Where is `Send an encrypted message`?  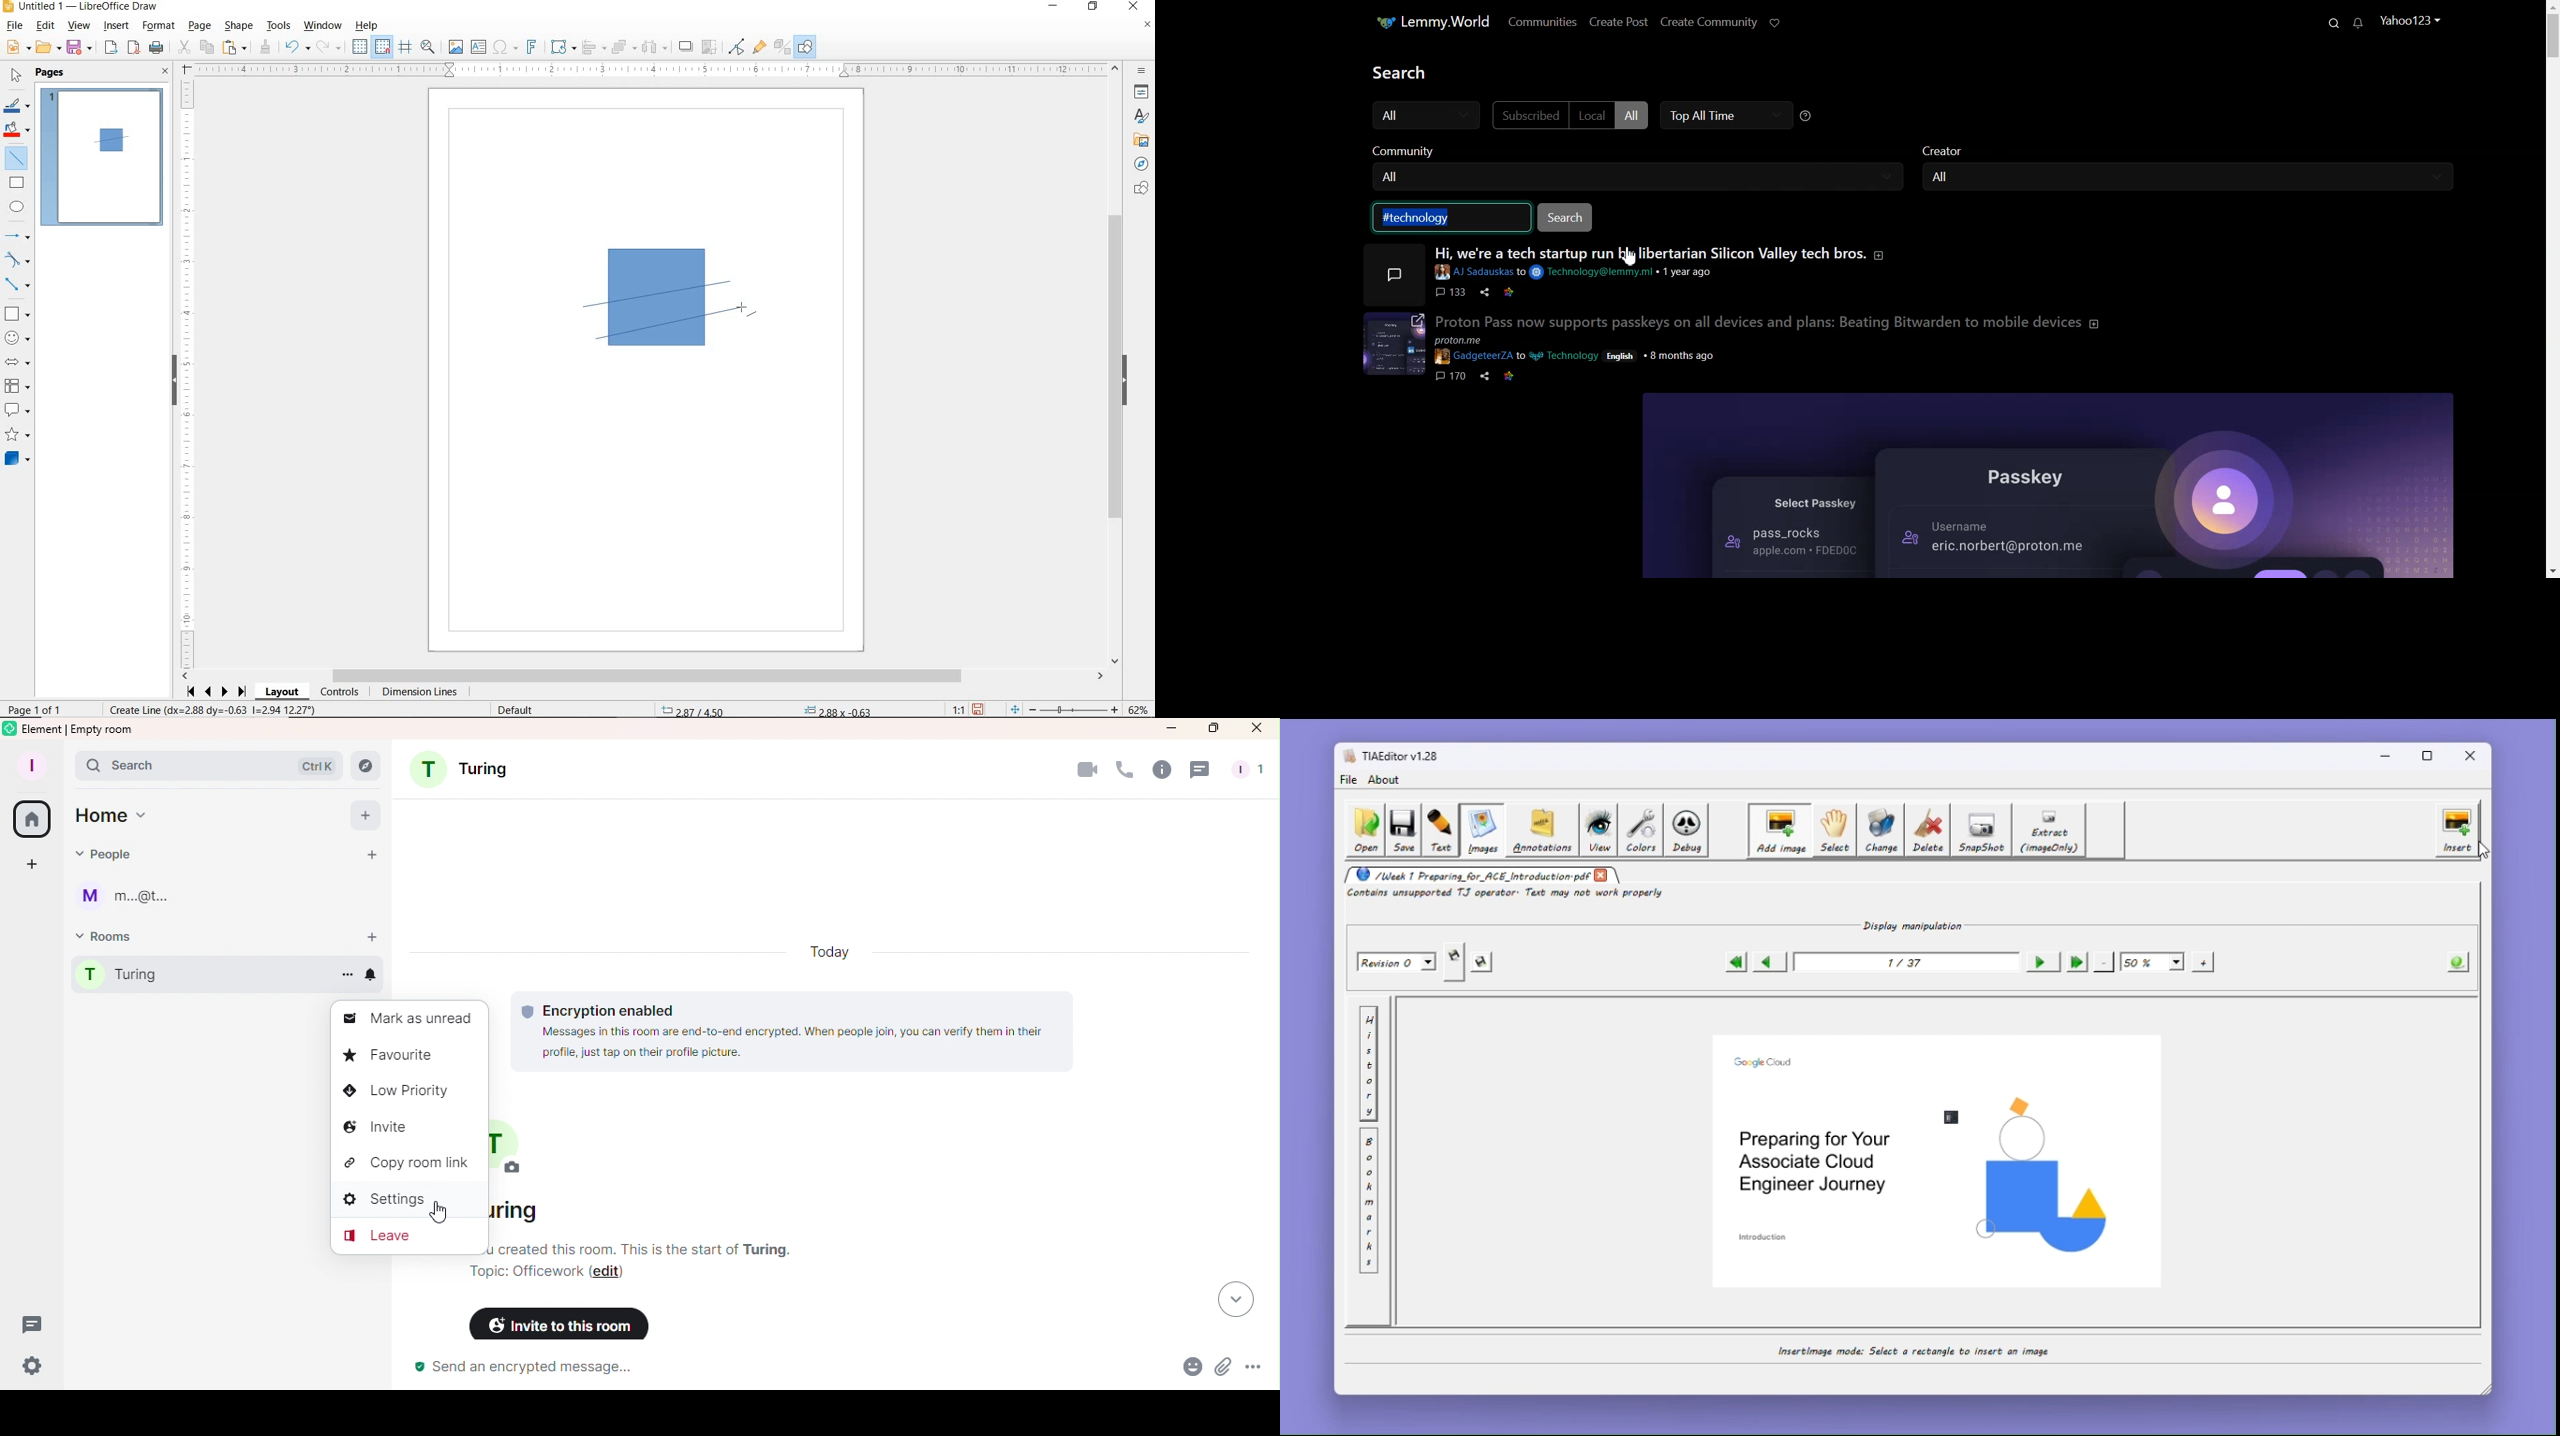 Send an encrypted message is located at coordinates (567, 1370).